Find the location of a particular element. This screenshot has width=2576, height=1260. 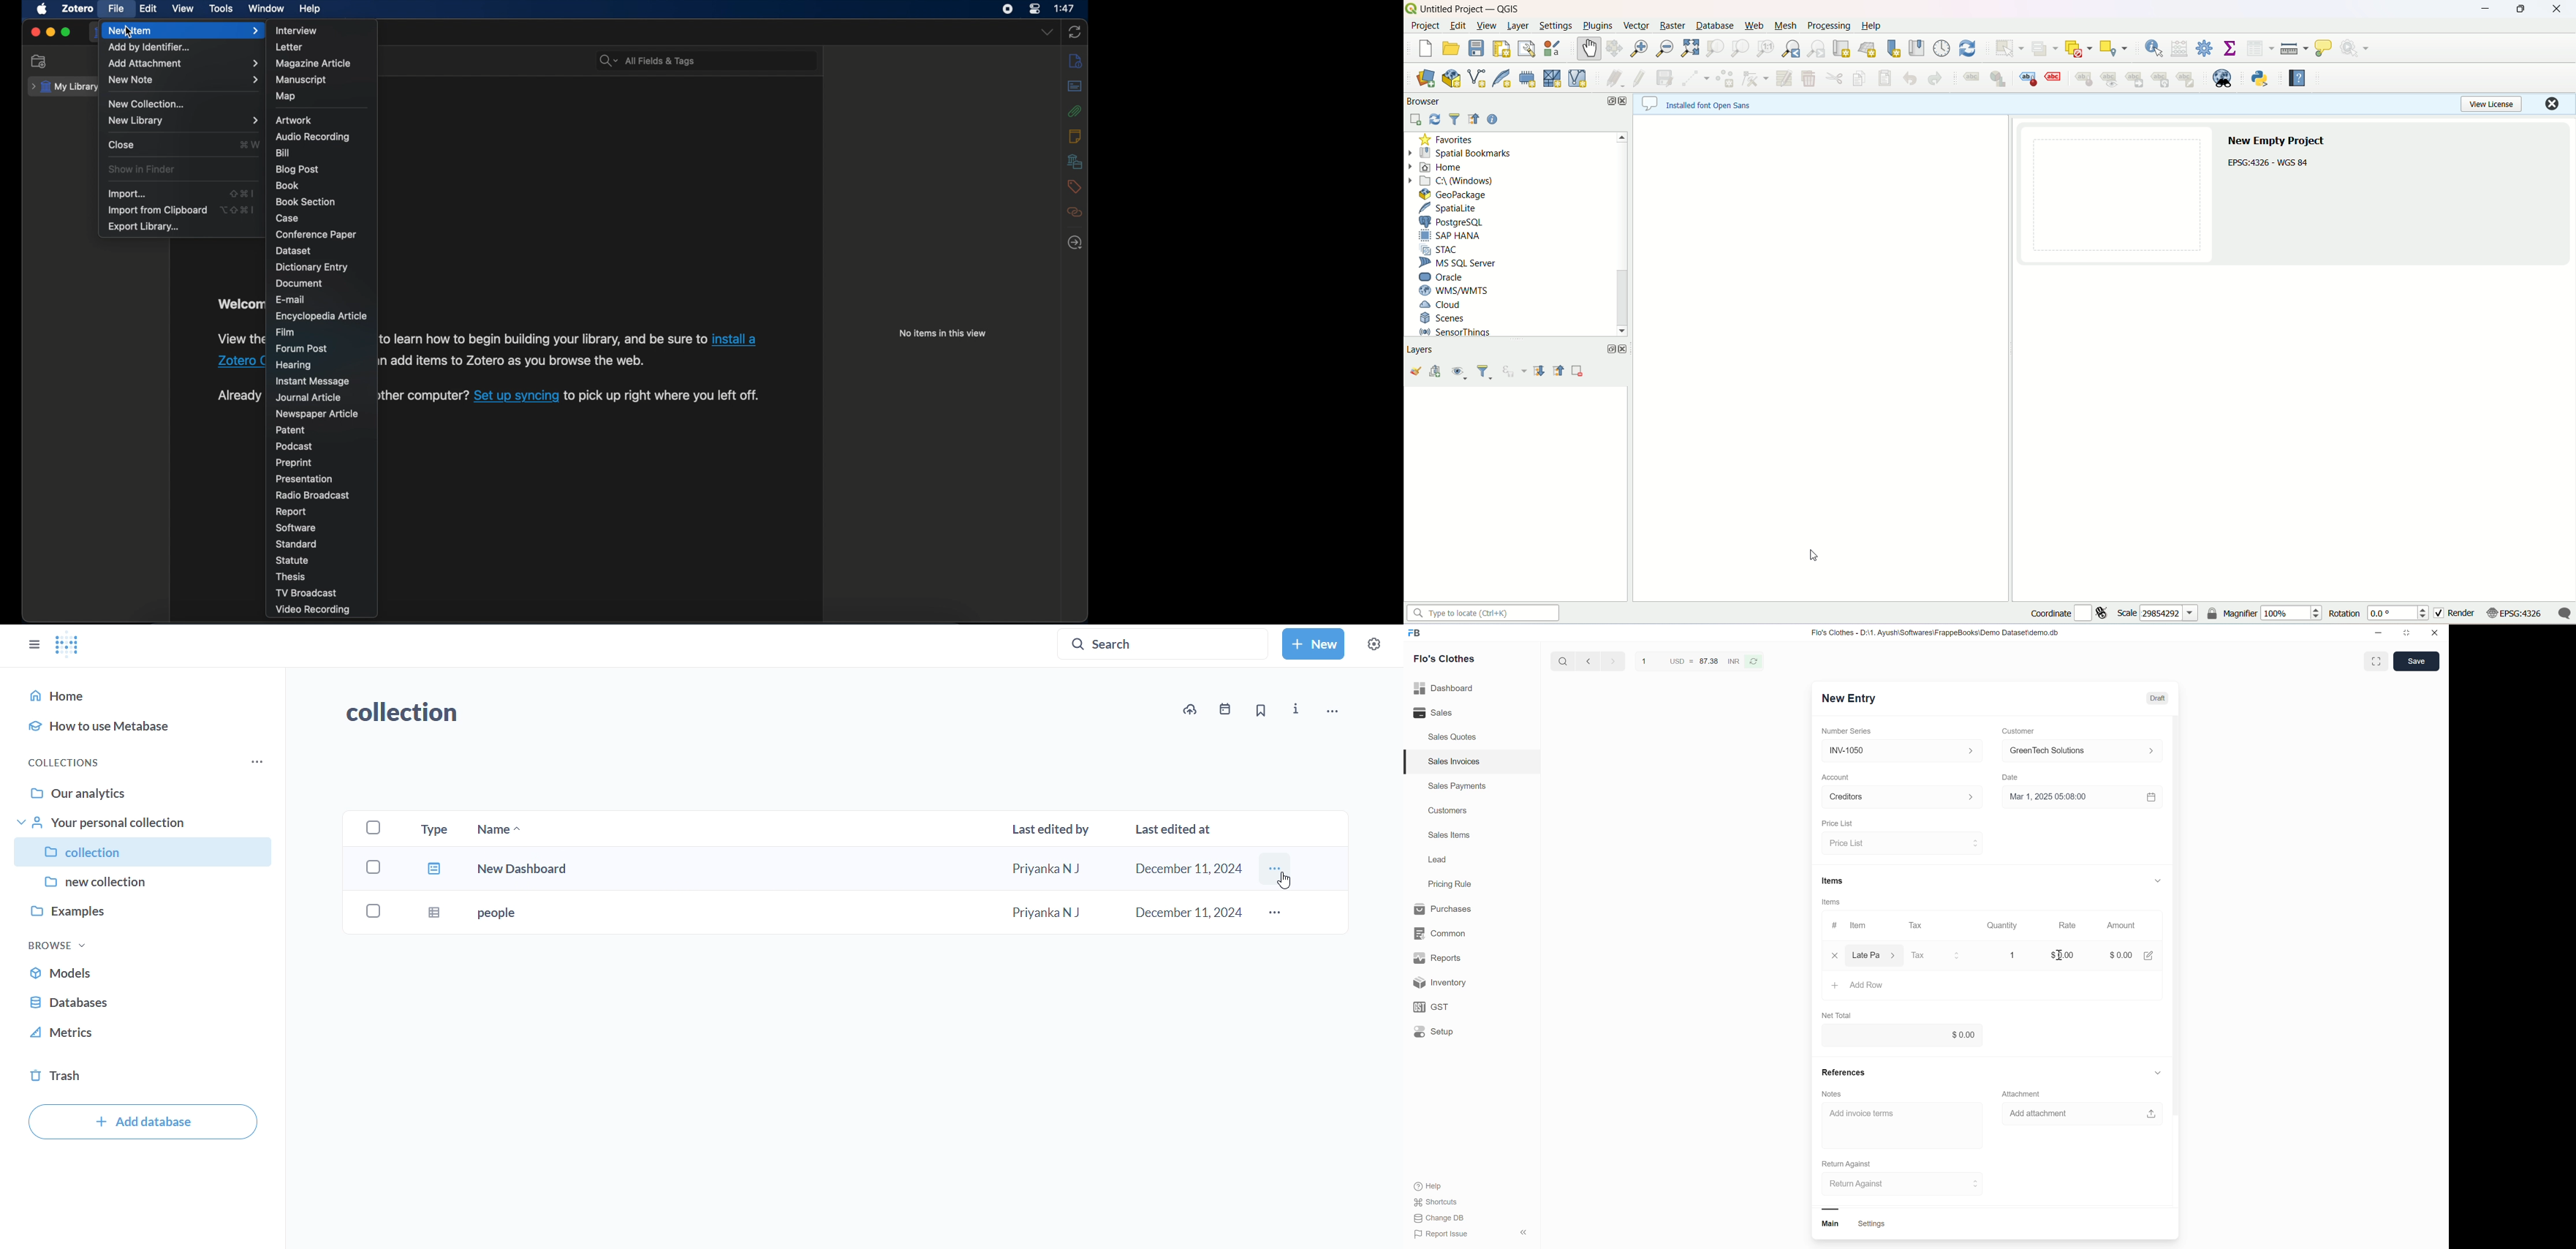

Sales Items is located at coordinates (1450, 836).